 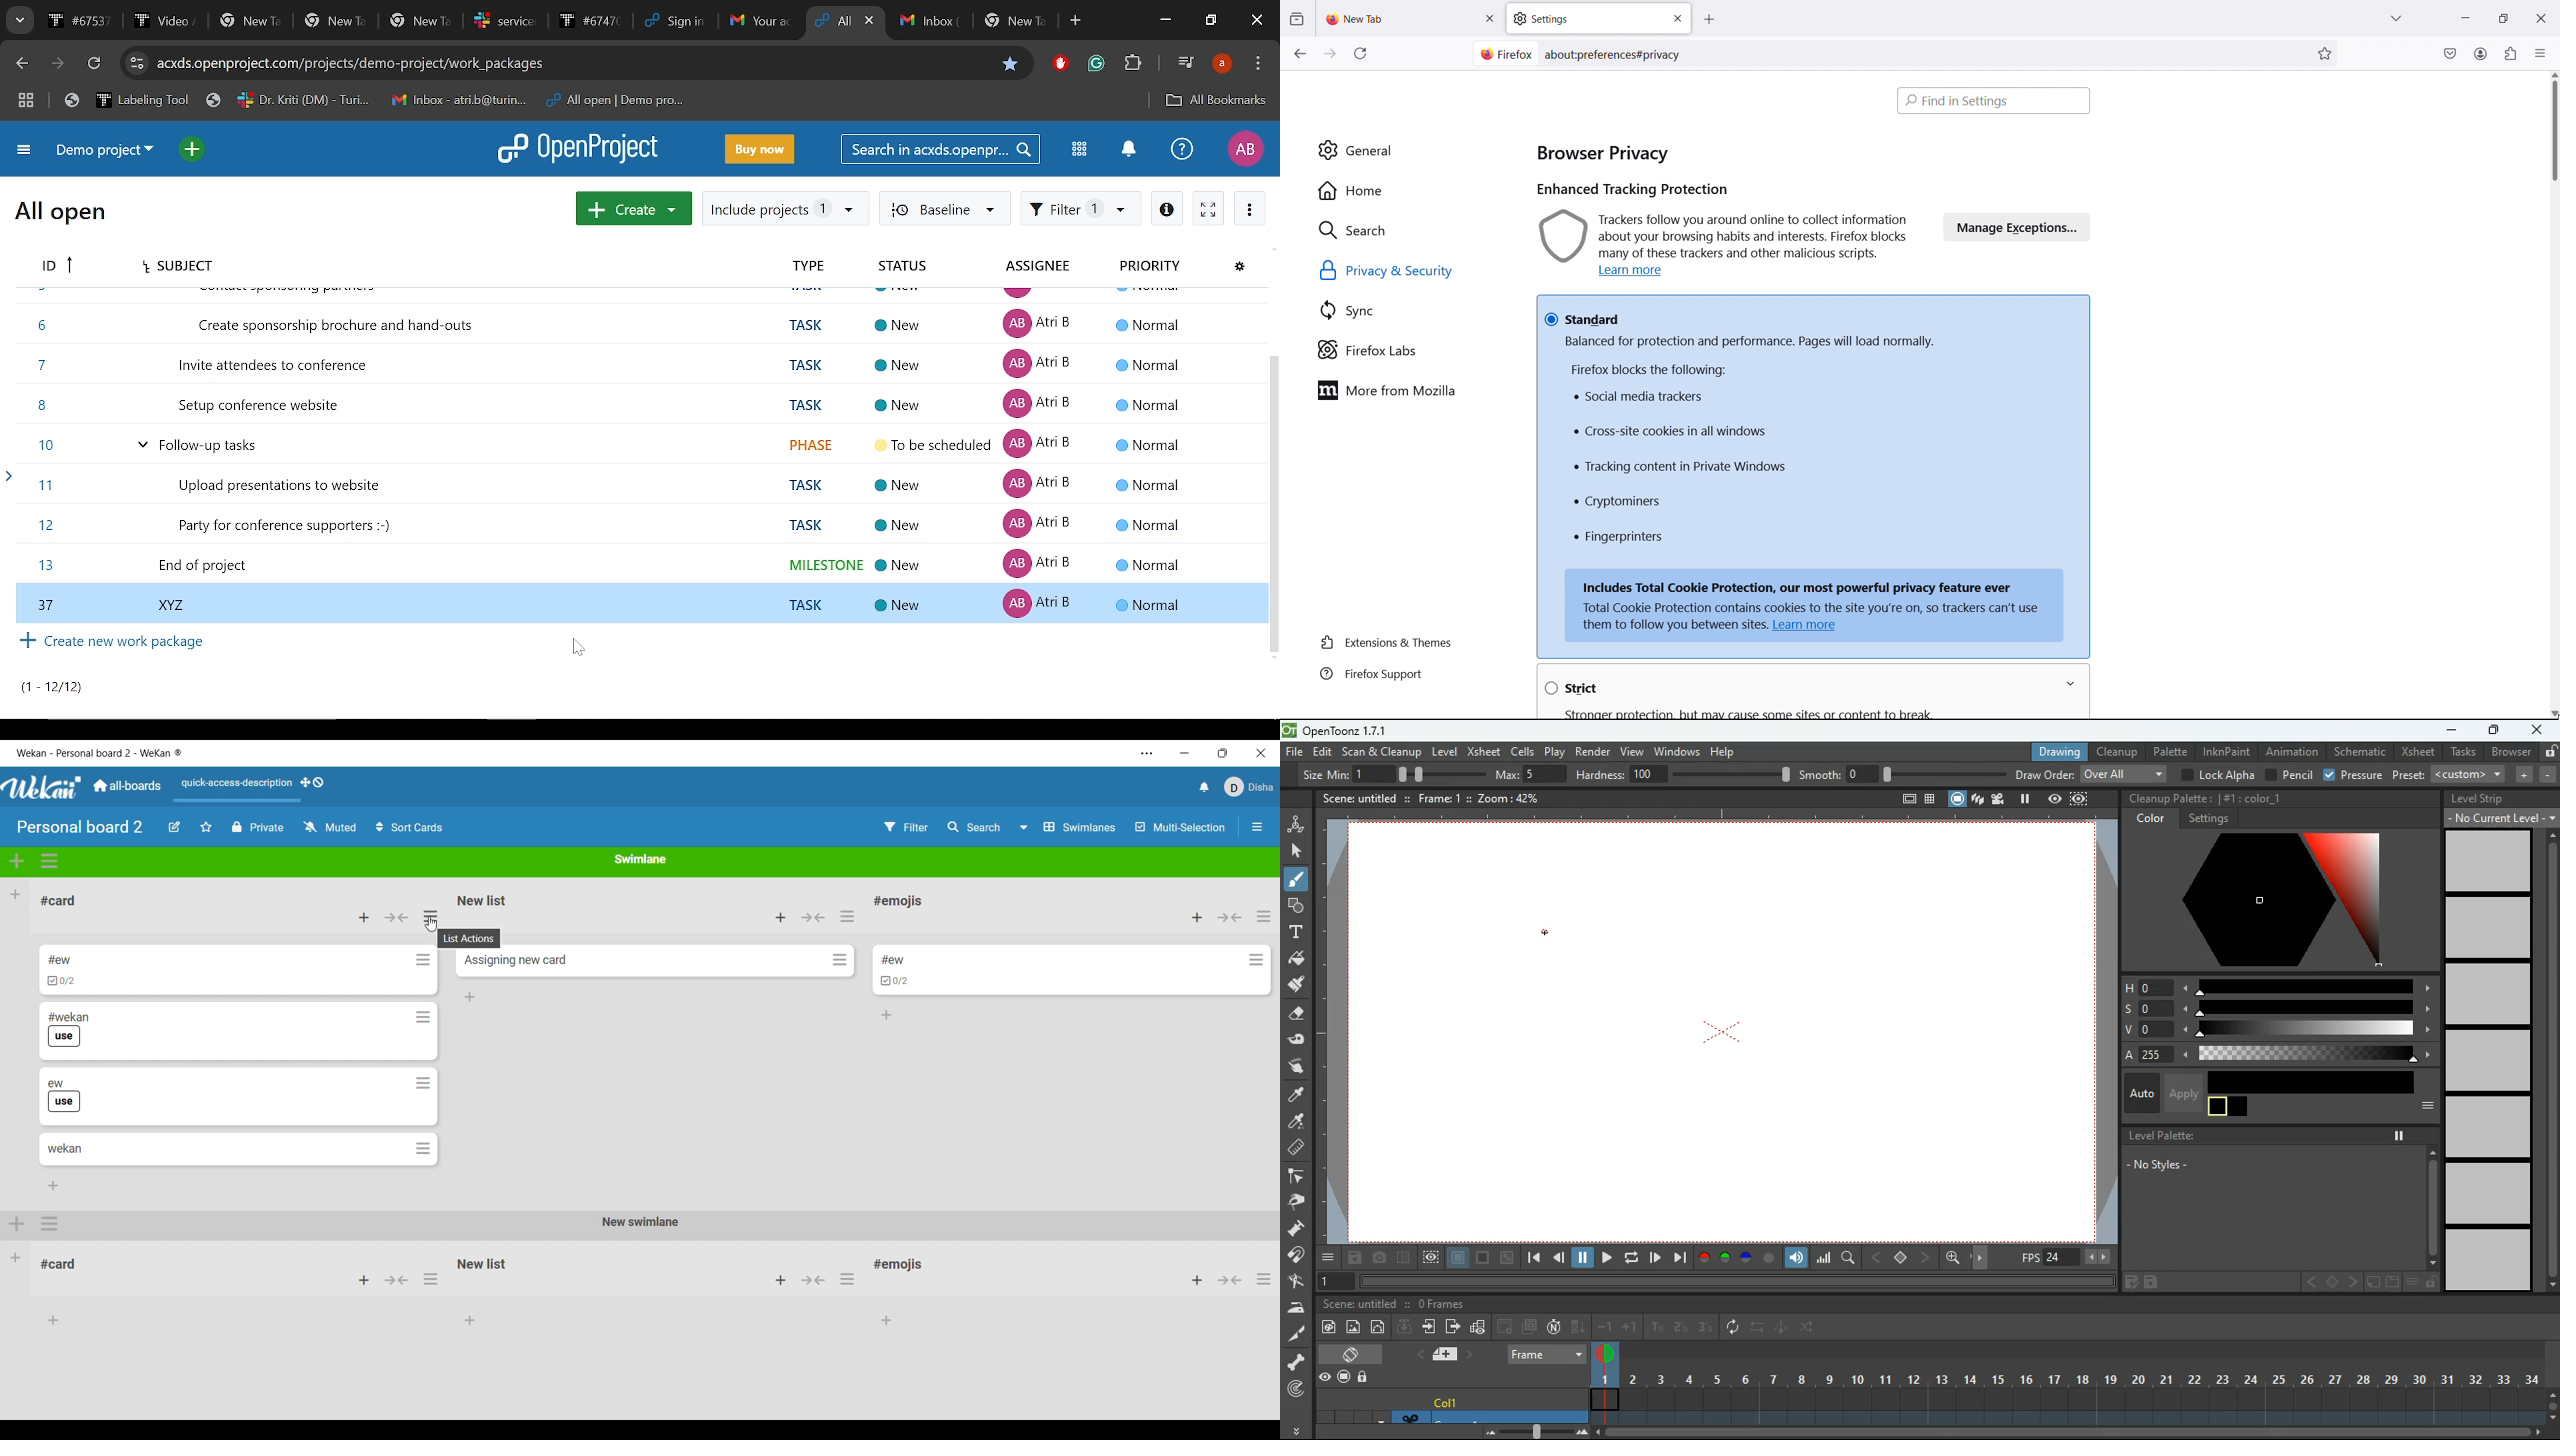 What do you see at coordinates (1294, 1123) in the screenshot?
I see `paint` at bounding box center [1294, 1123].